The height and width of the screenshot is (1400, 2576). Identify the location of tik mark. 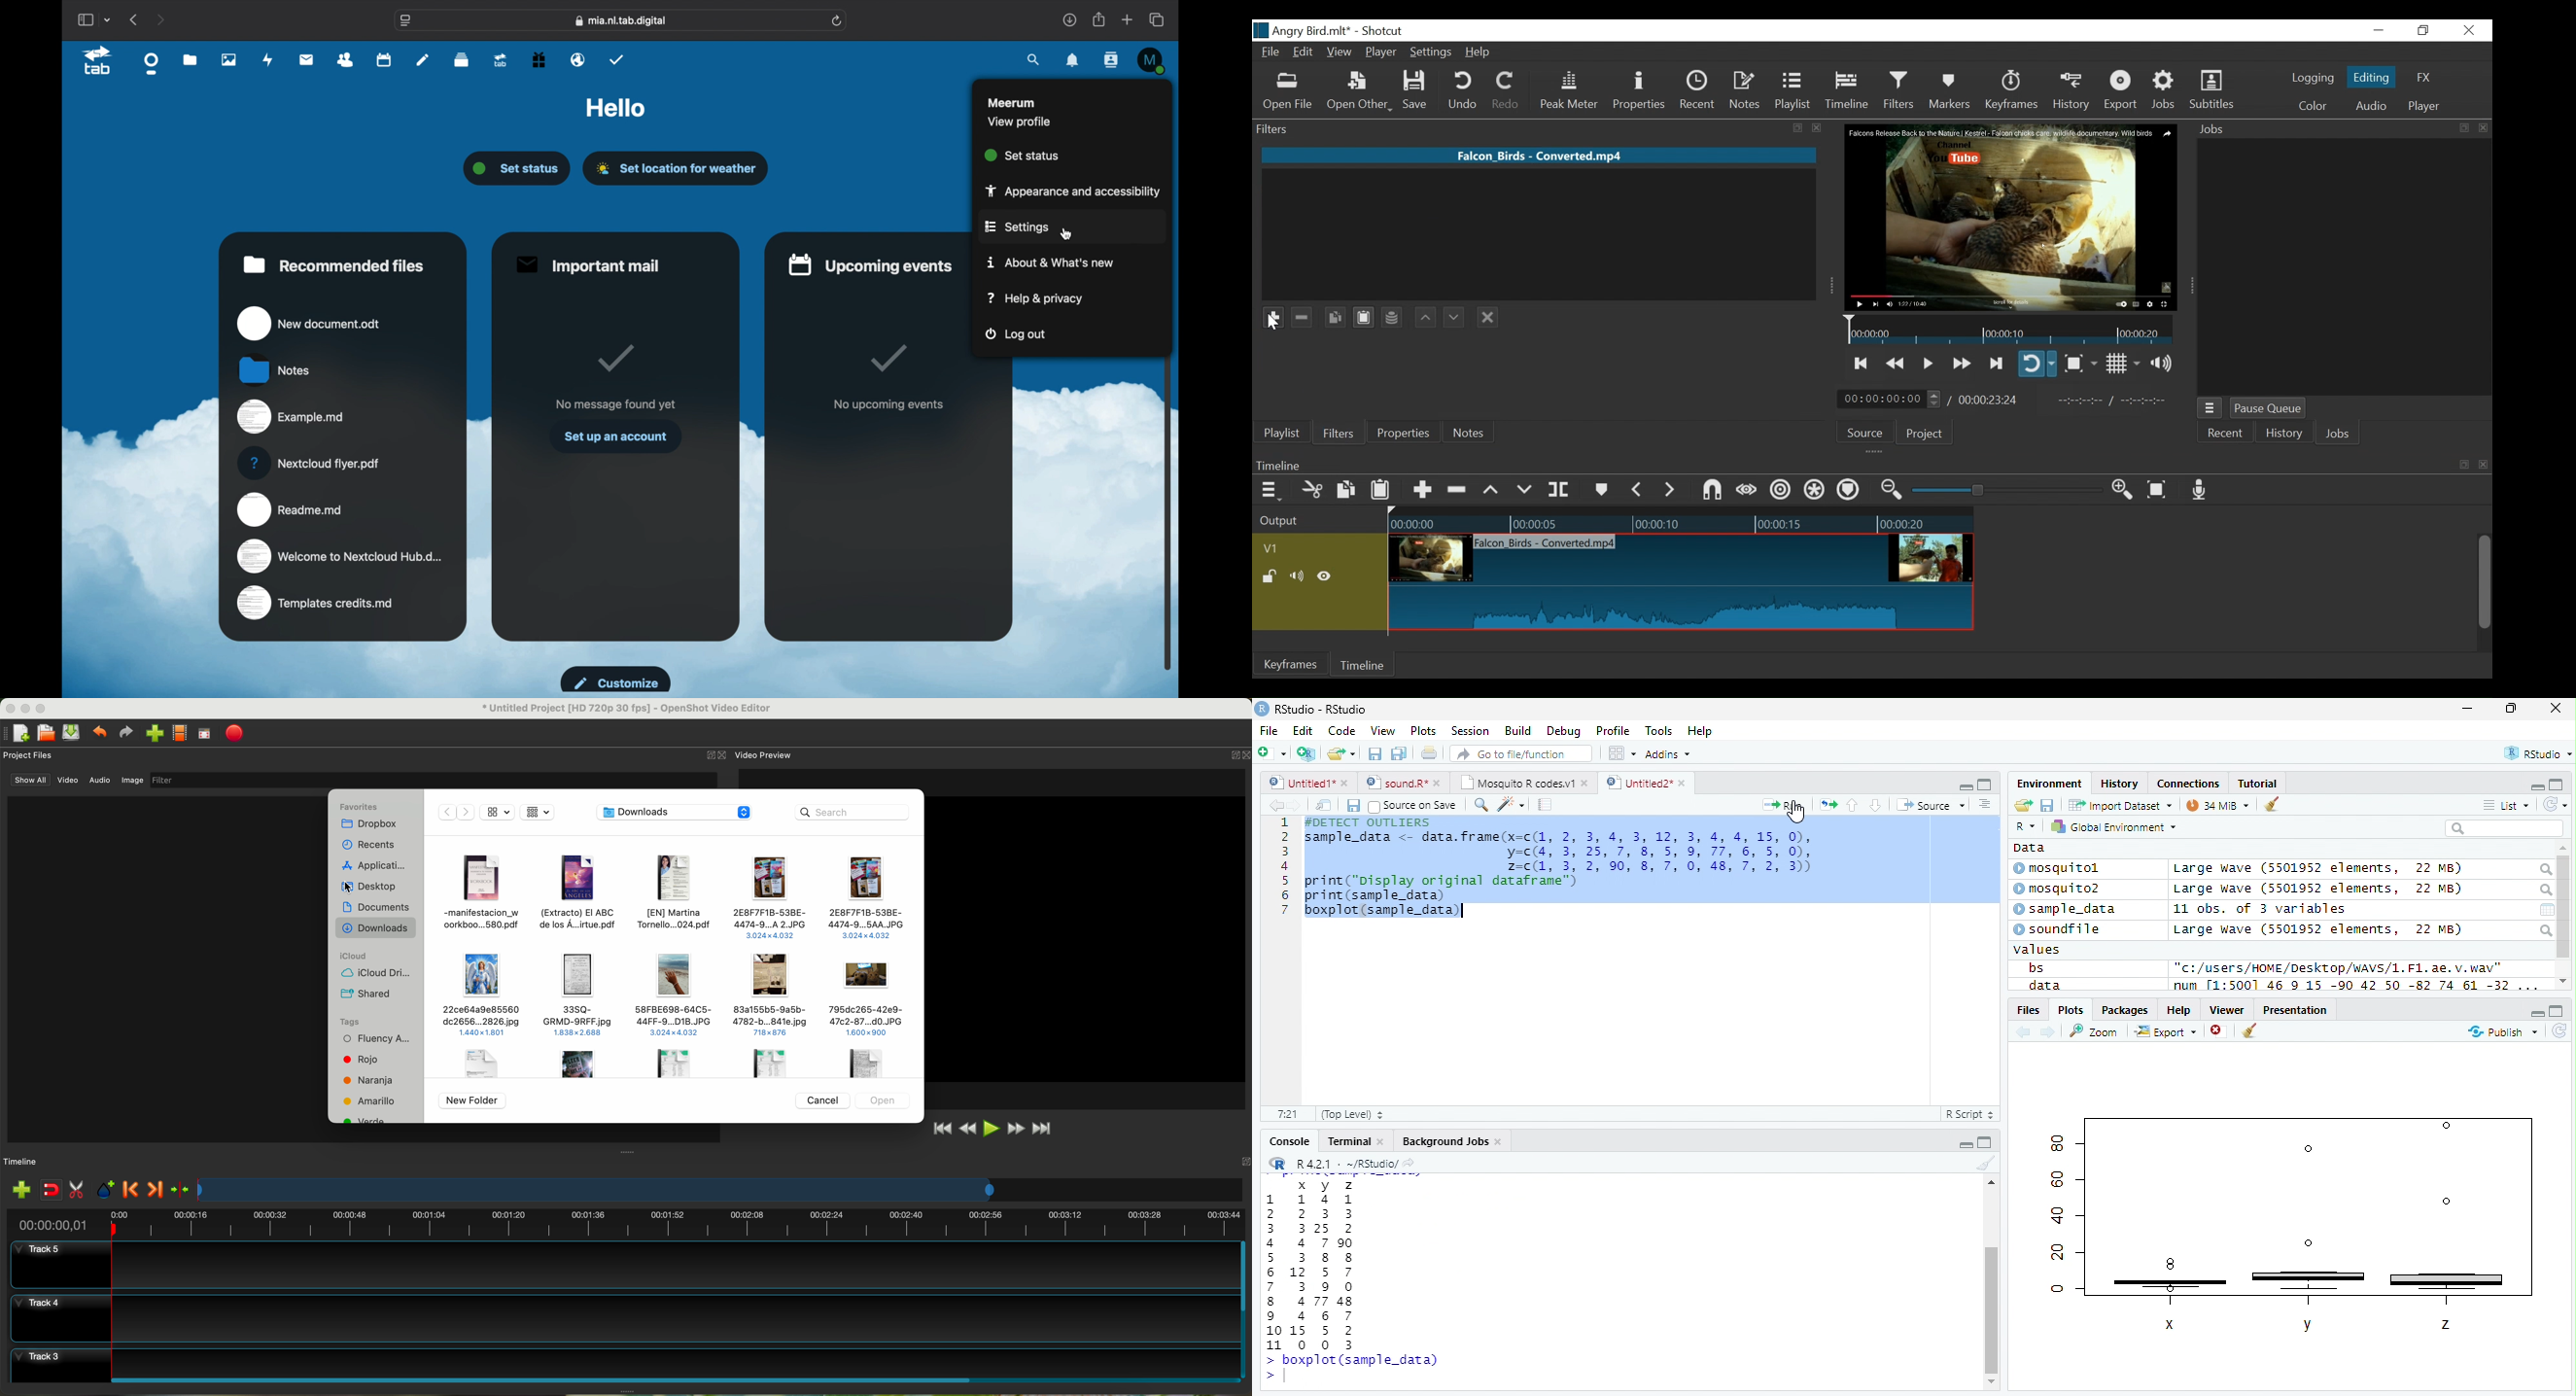
(889, 359).